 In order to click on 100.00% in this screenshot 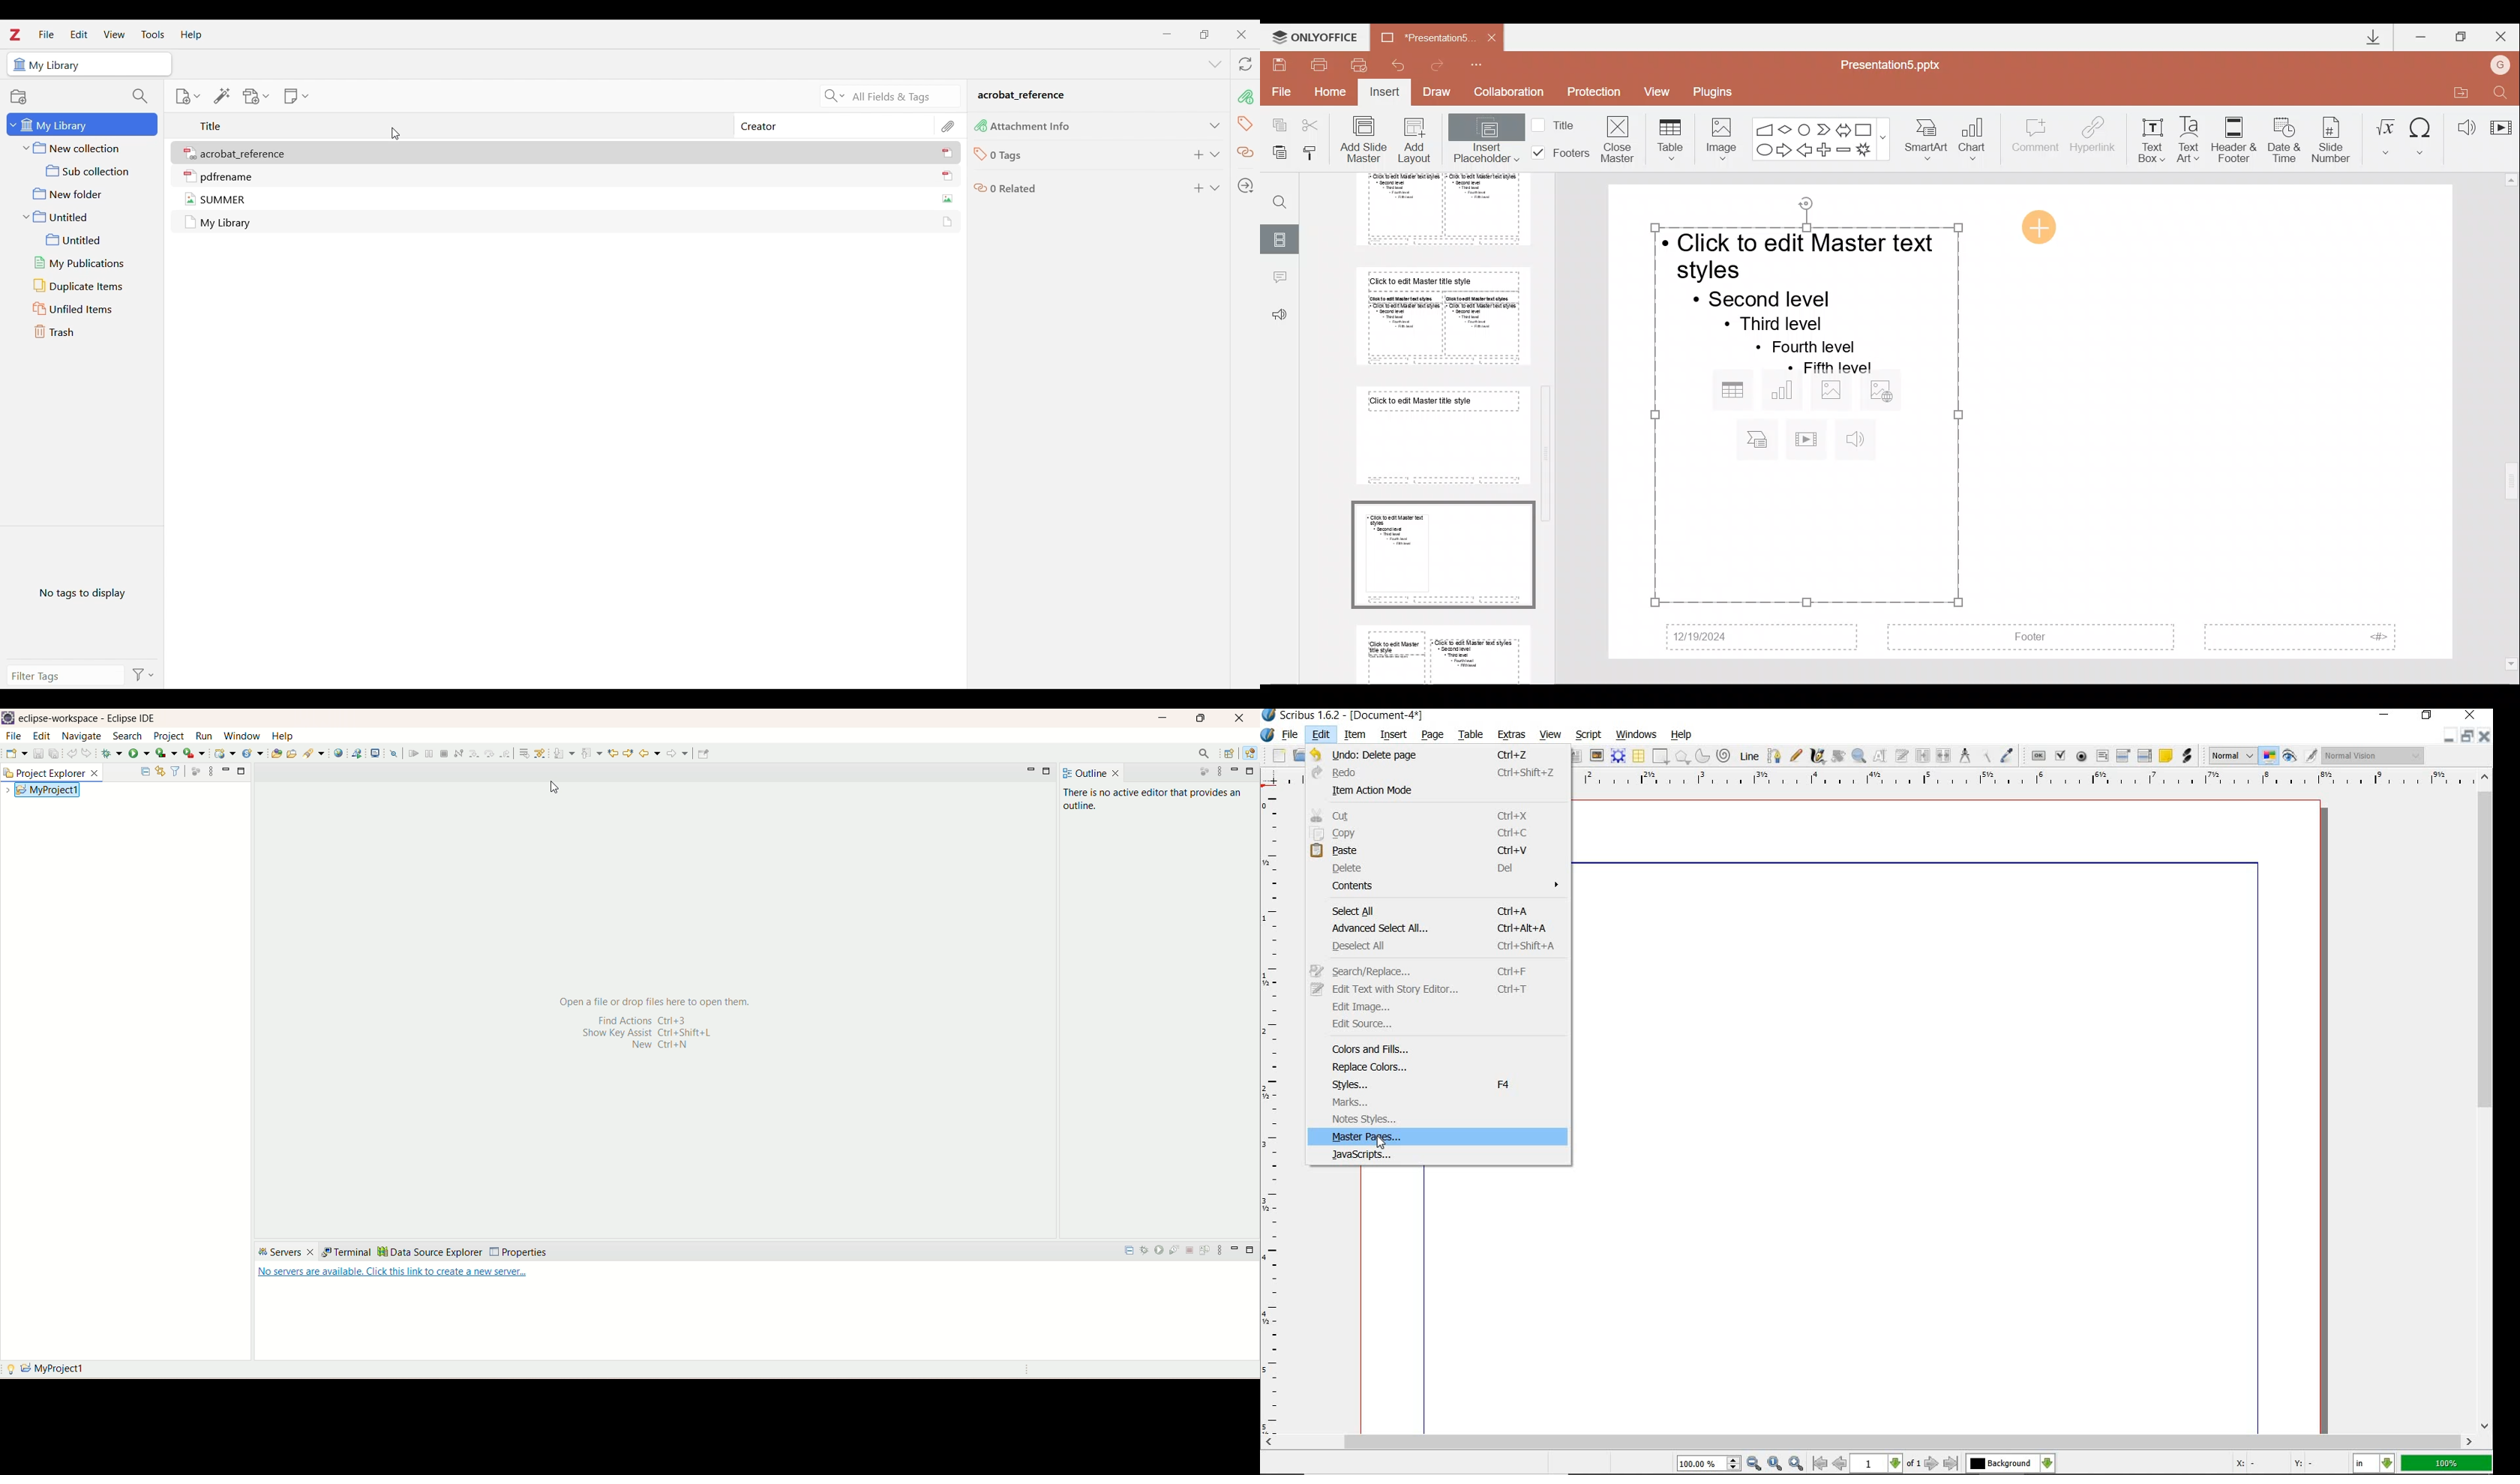, I will do `click(1710, 1464)`.